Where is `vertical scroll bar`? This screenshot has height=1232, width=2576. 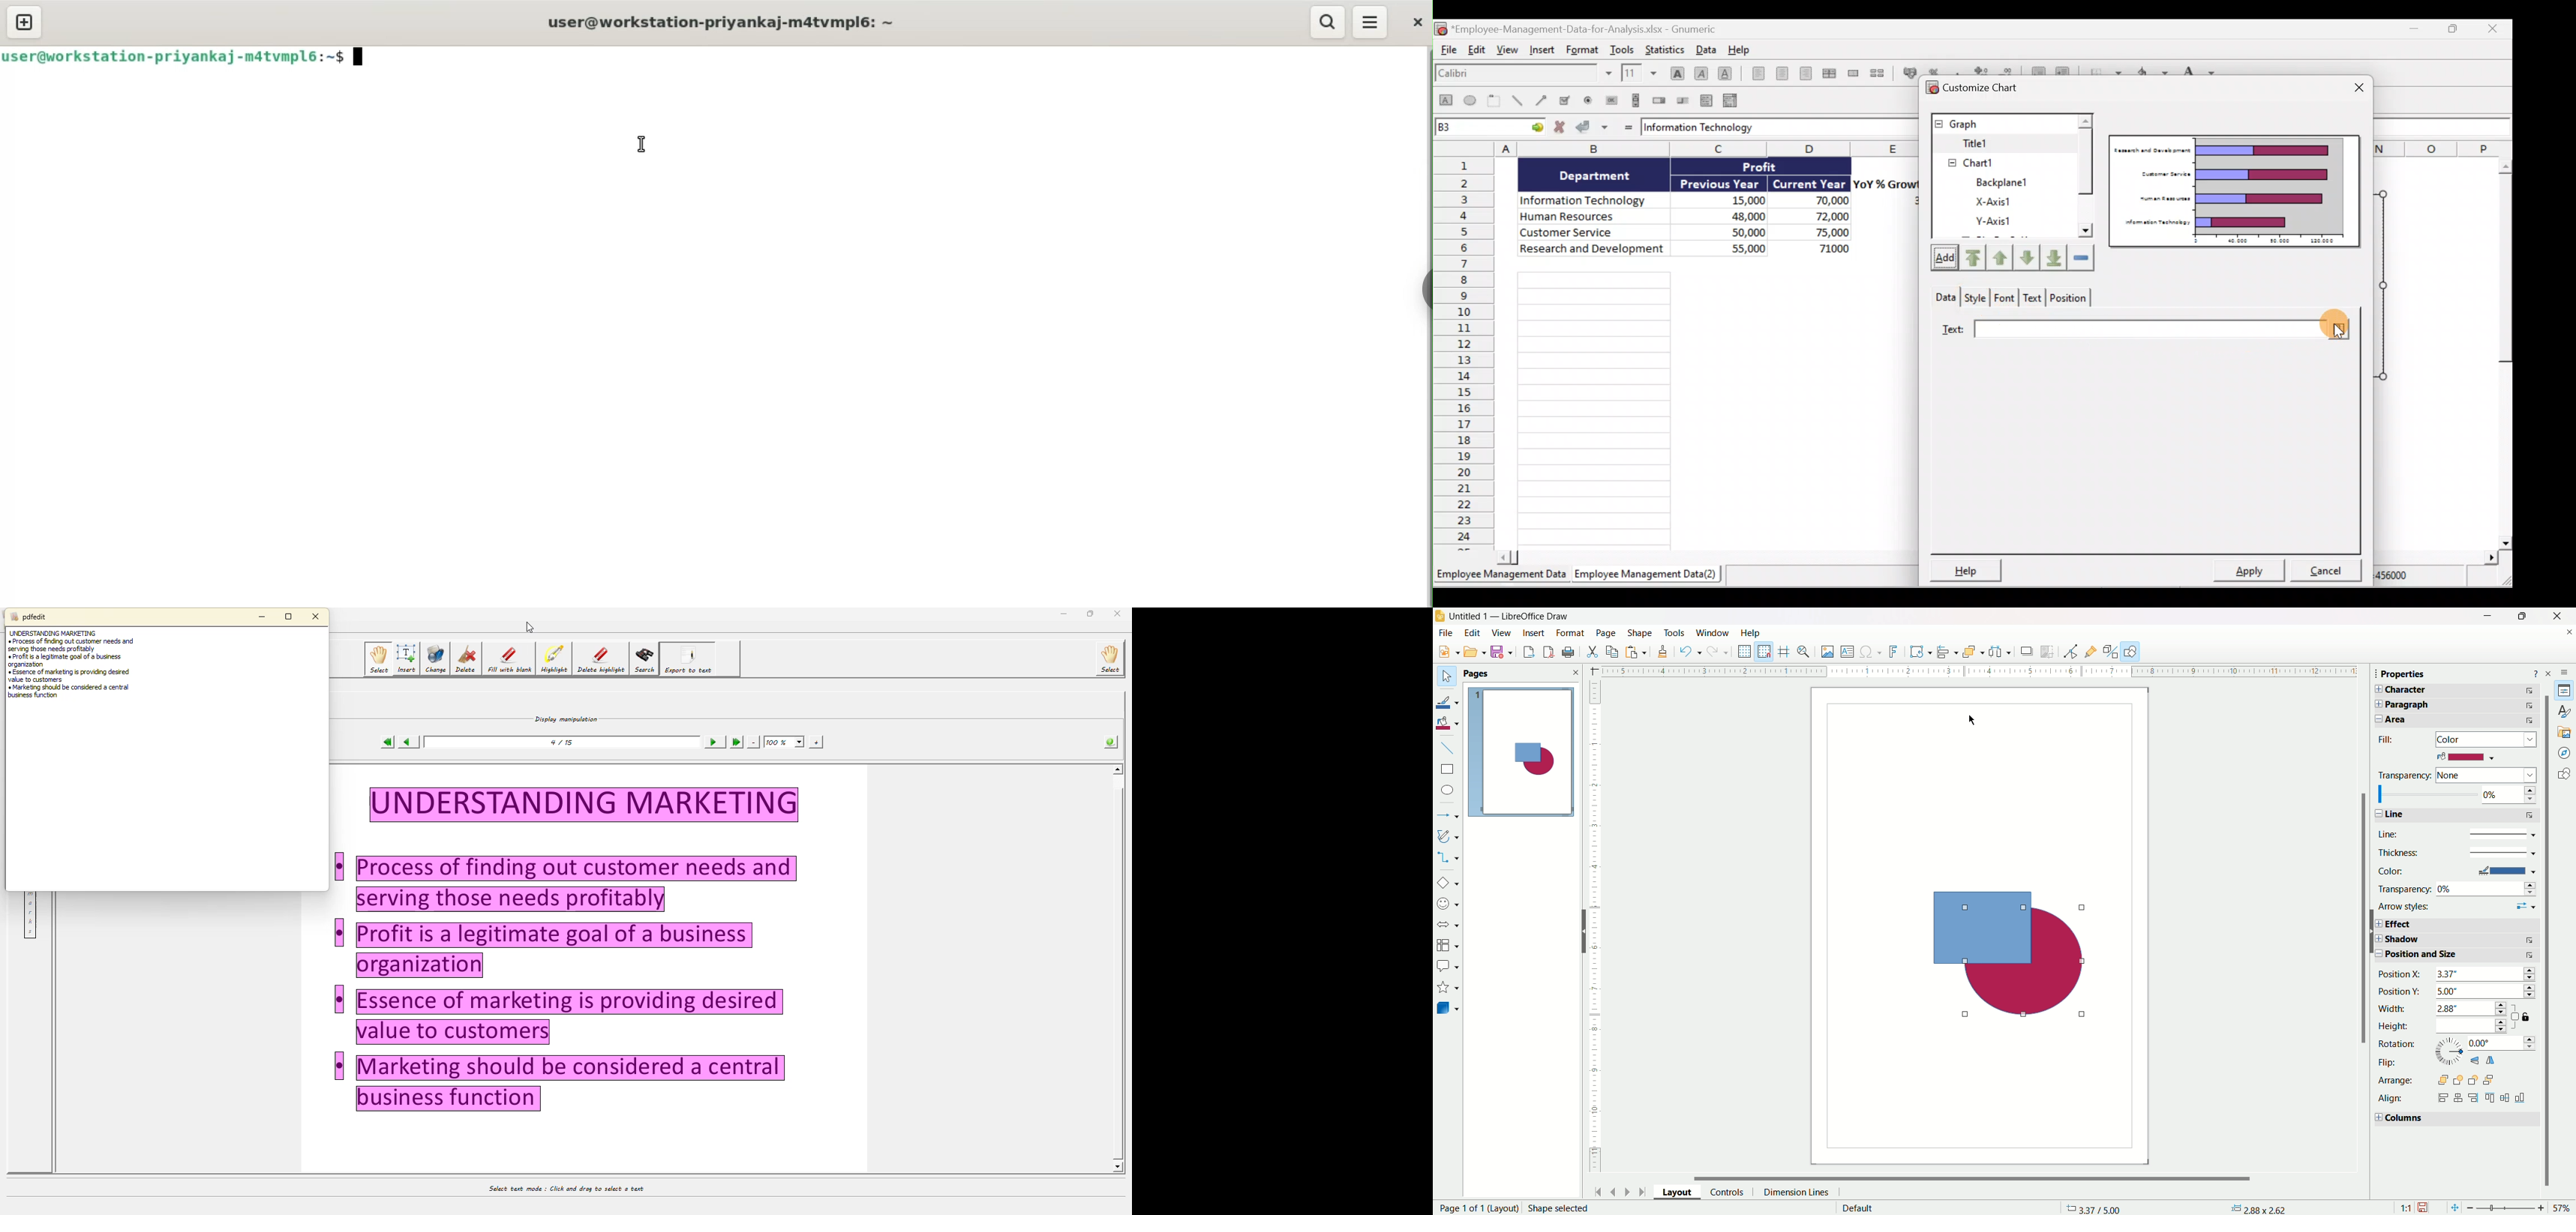 vertical scroll bar is located at coordinates (2363, 940).